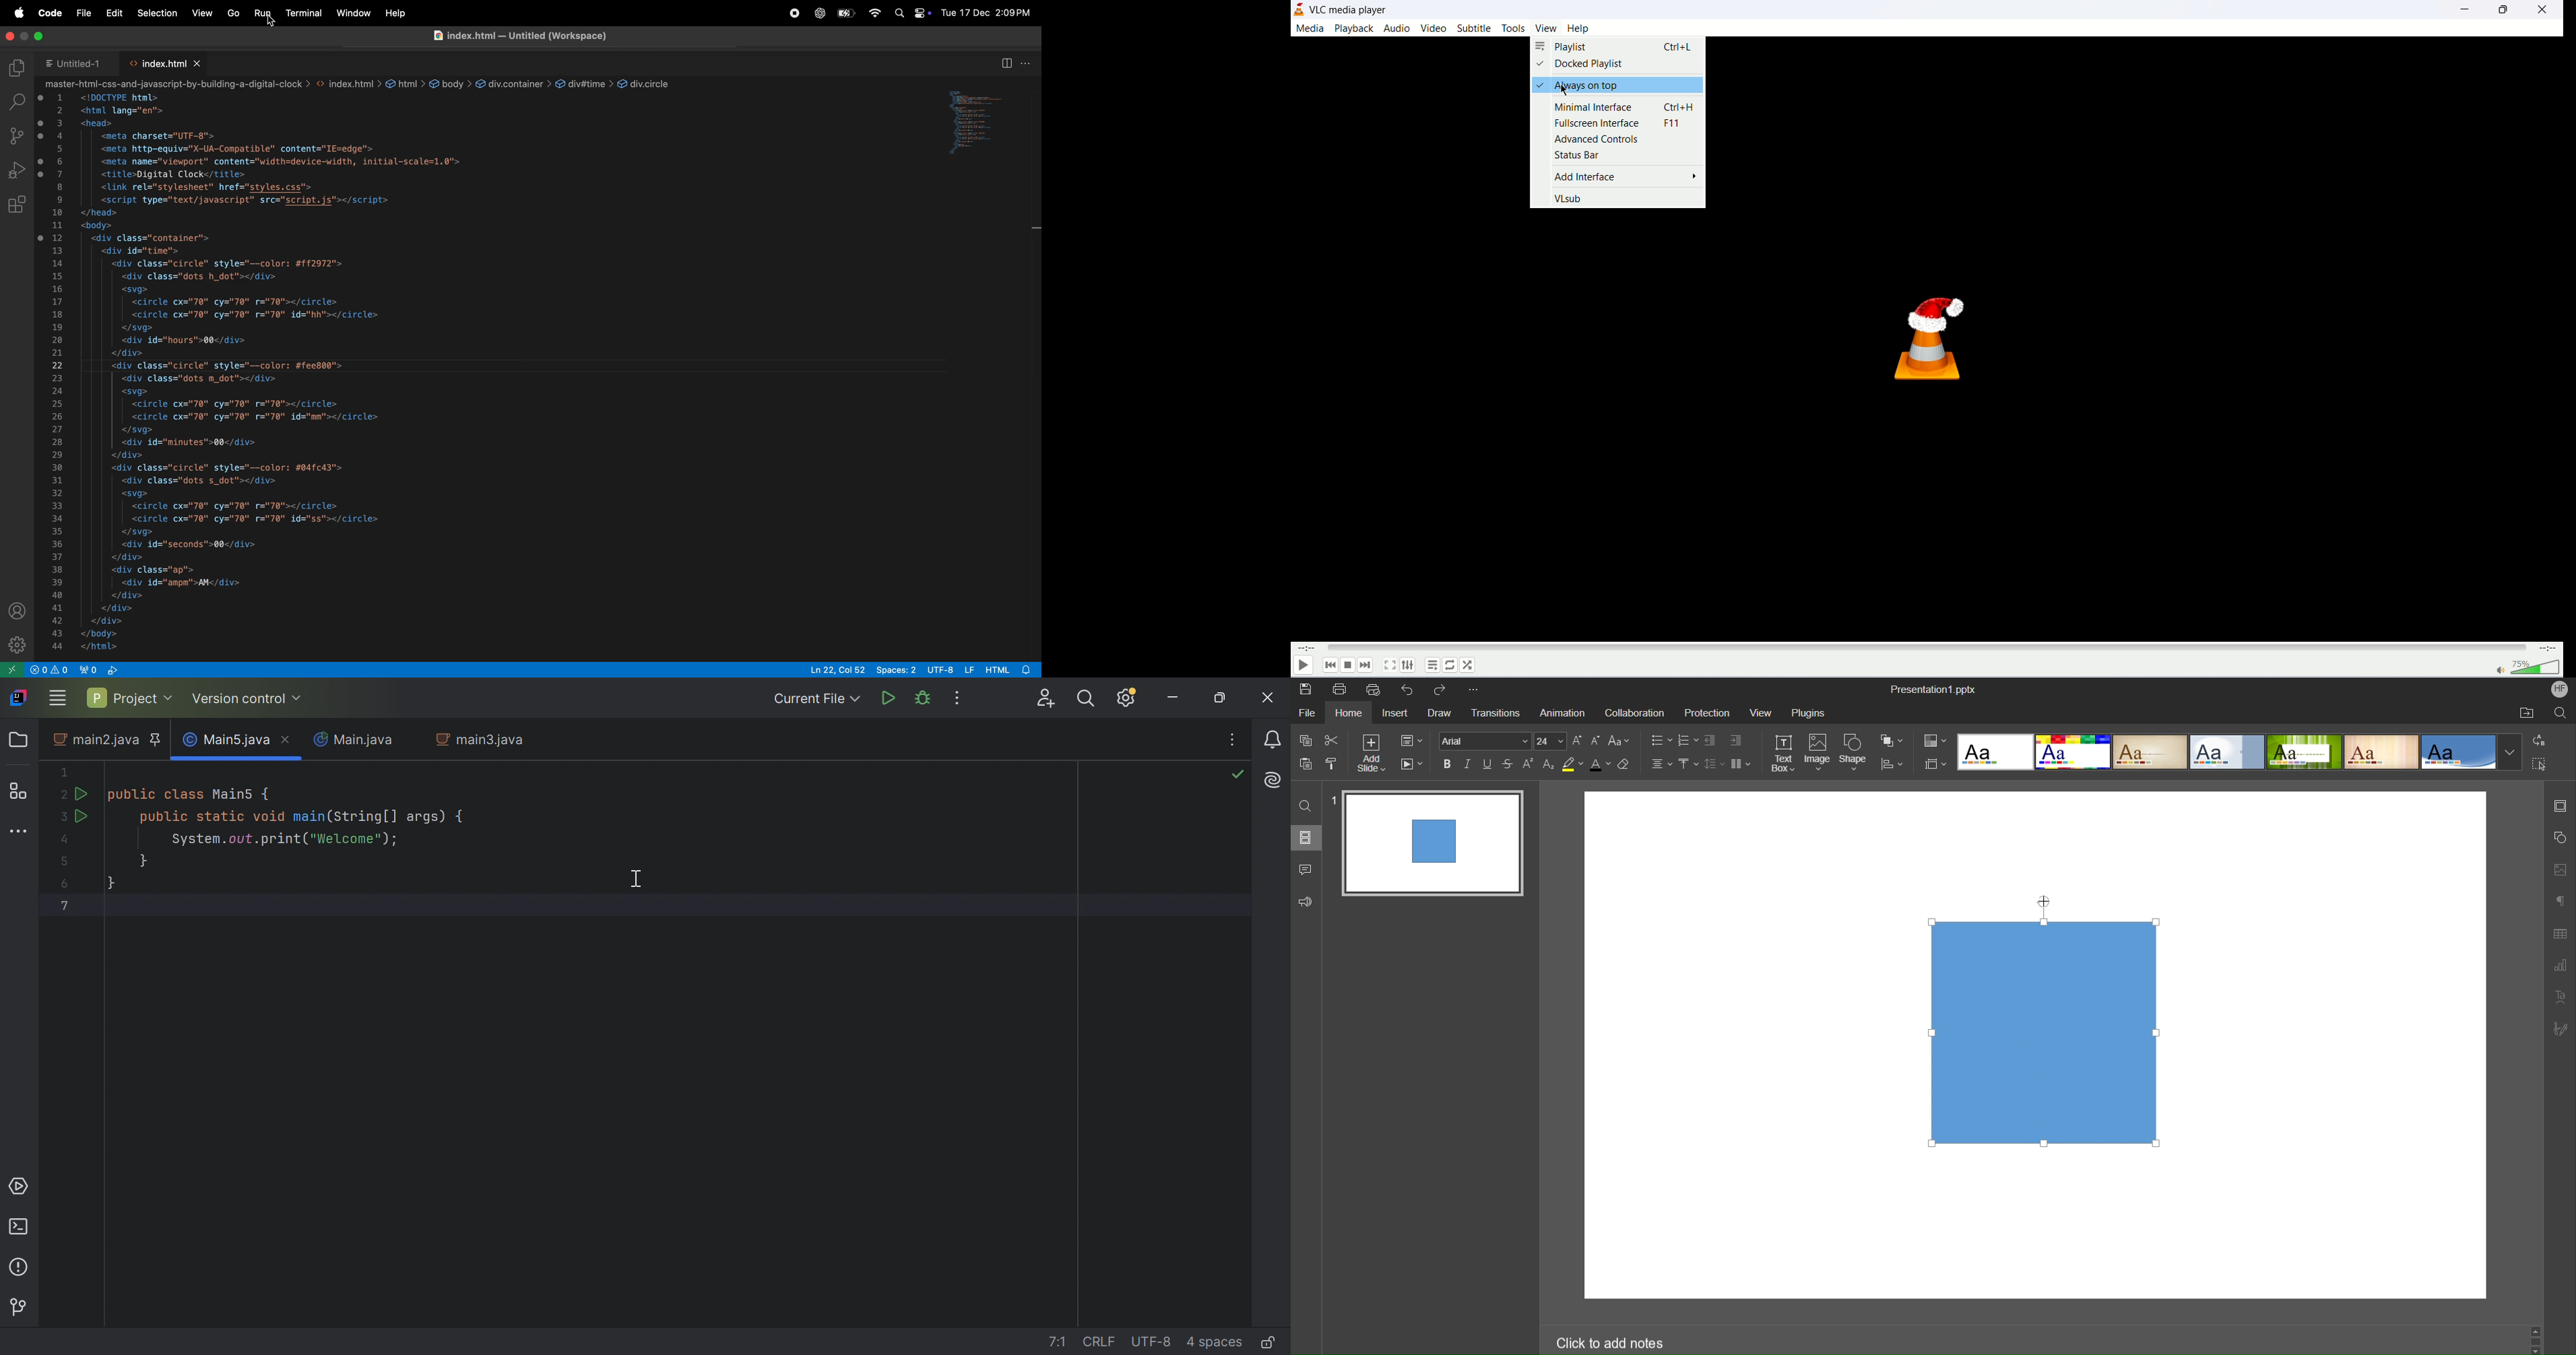  I want to click on Decrease Font, so click(1595, 742).